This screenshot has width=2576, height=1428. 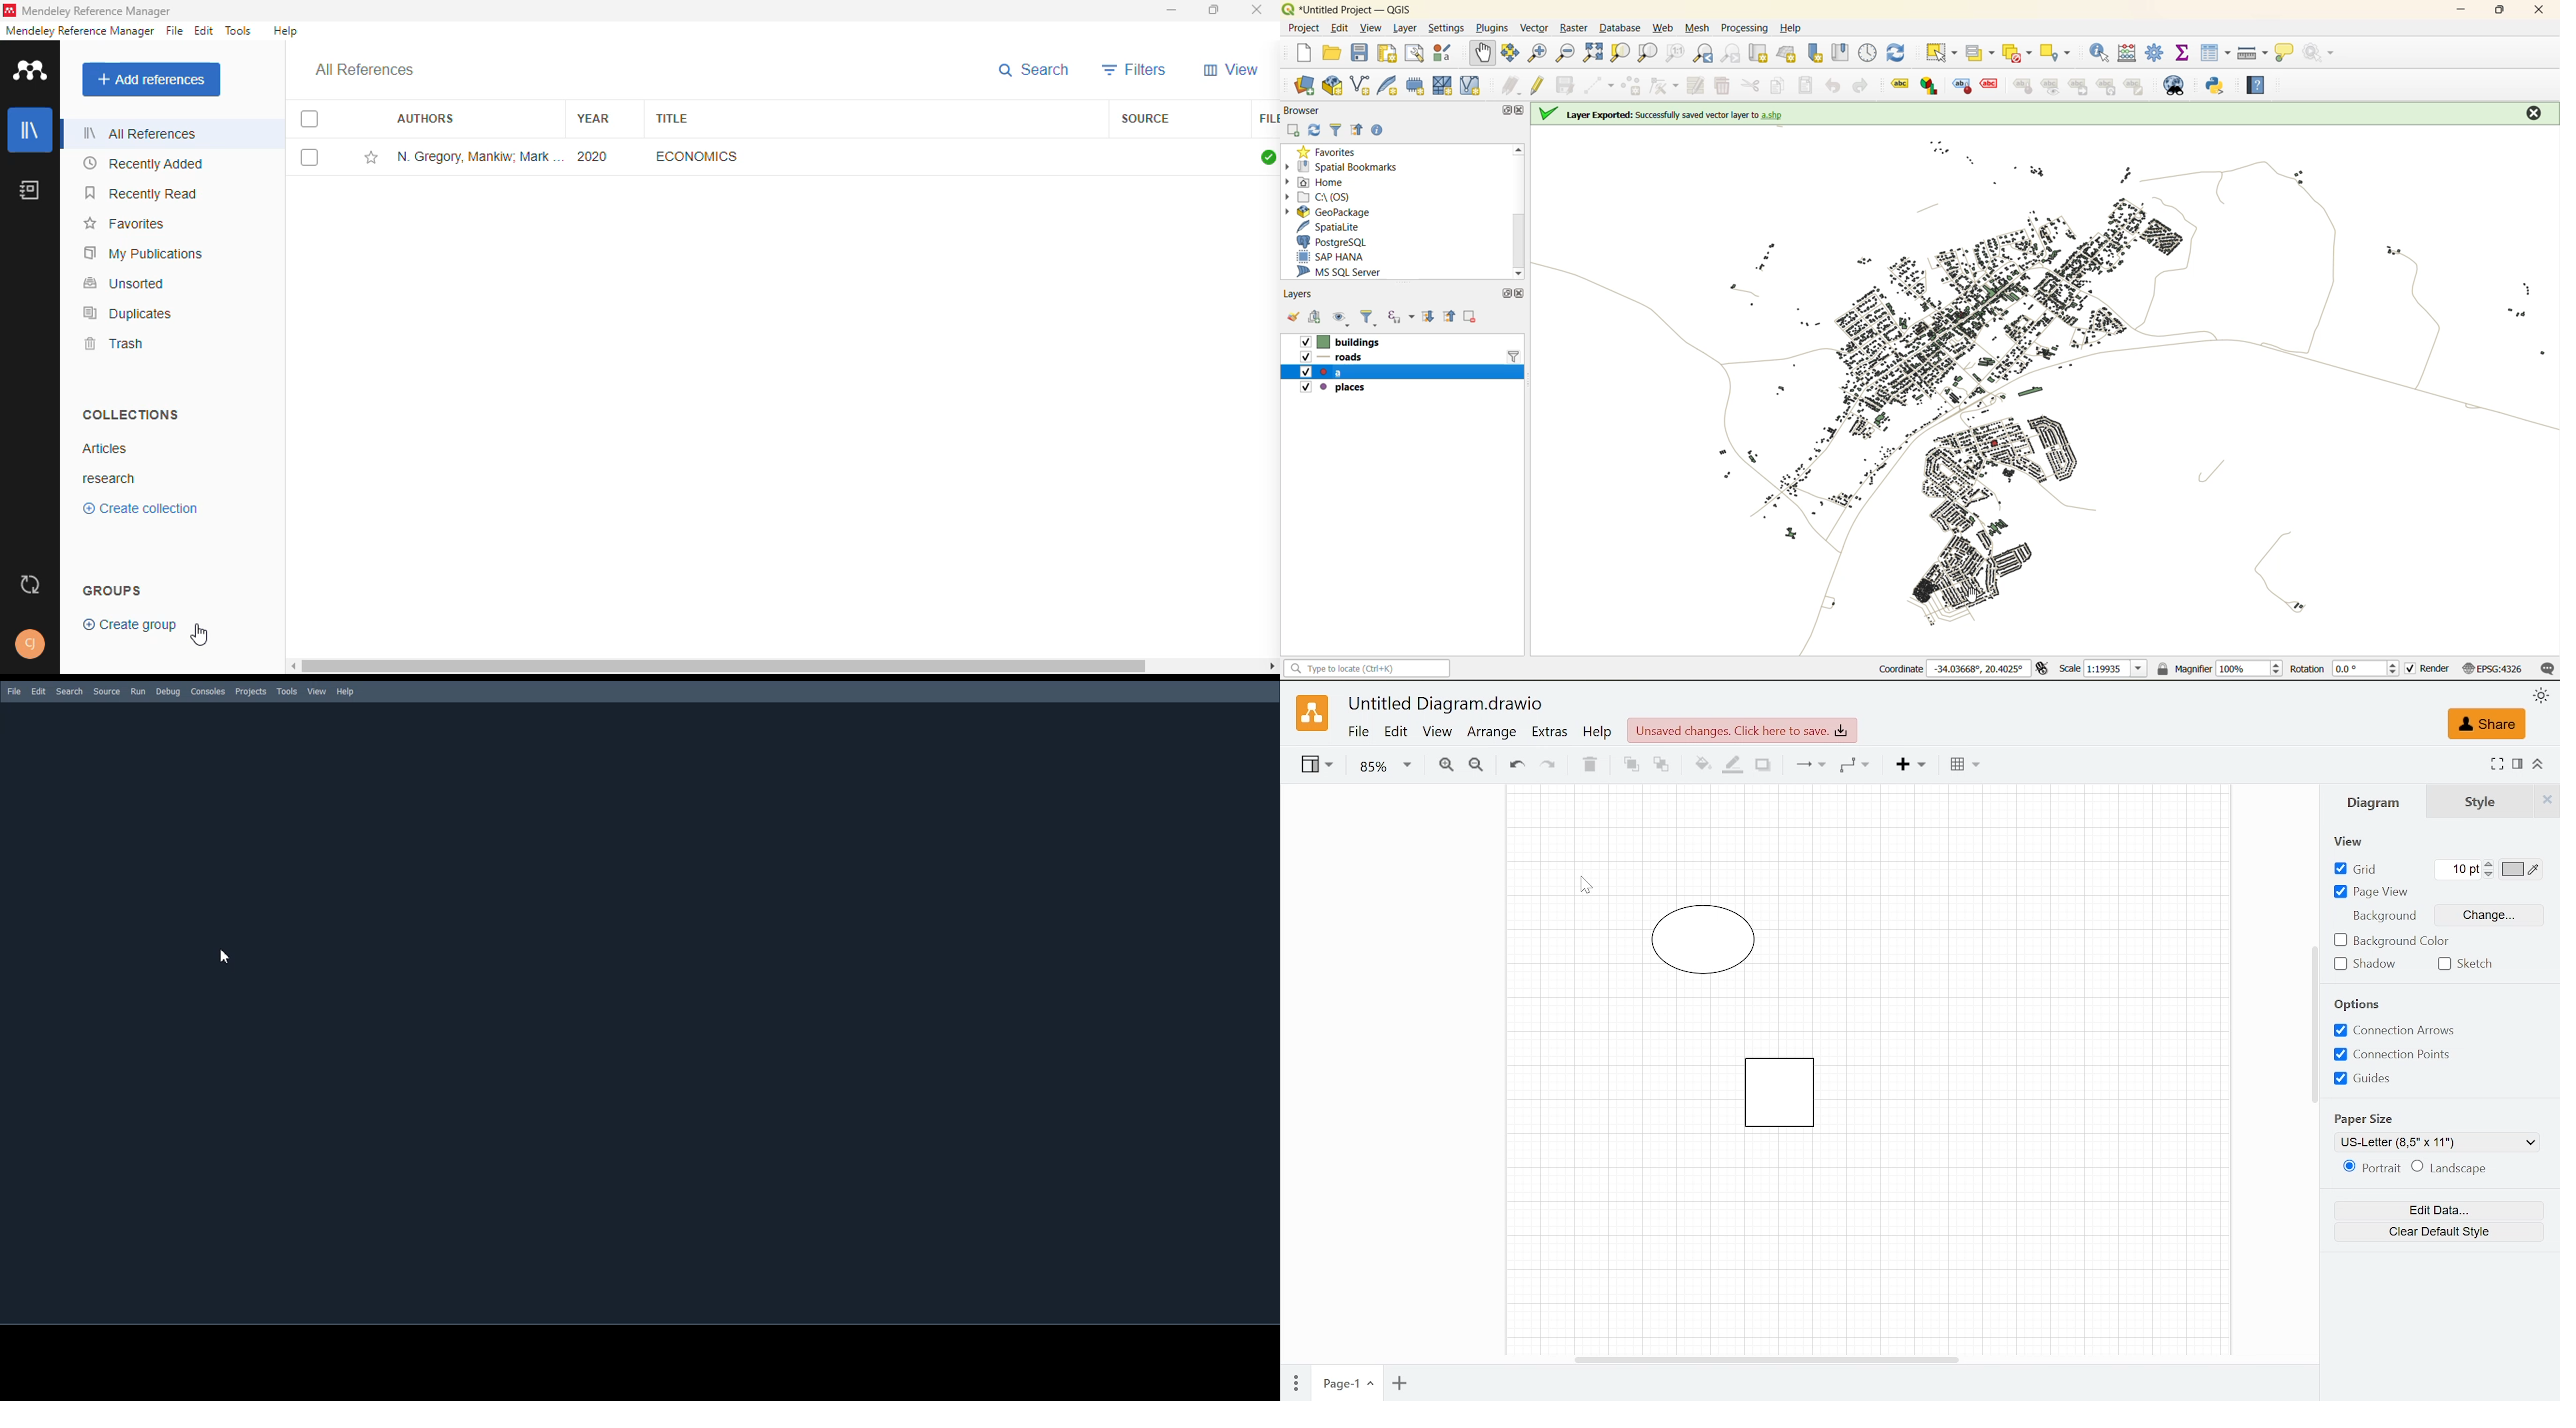 I want to click on toolbox, so click(x=2156, y=52).